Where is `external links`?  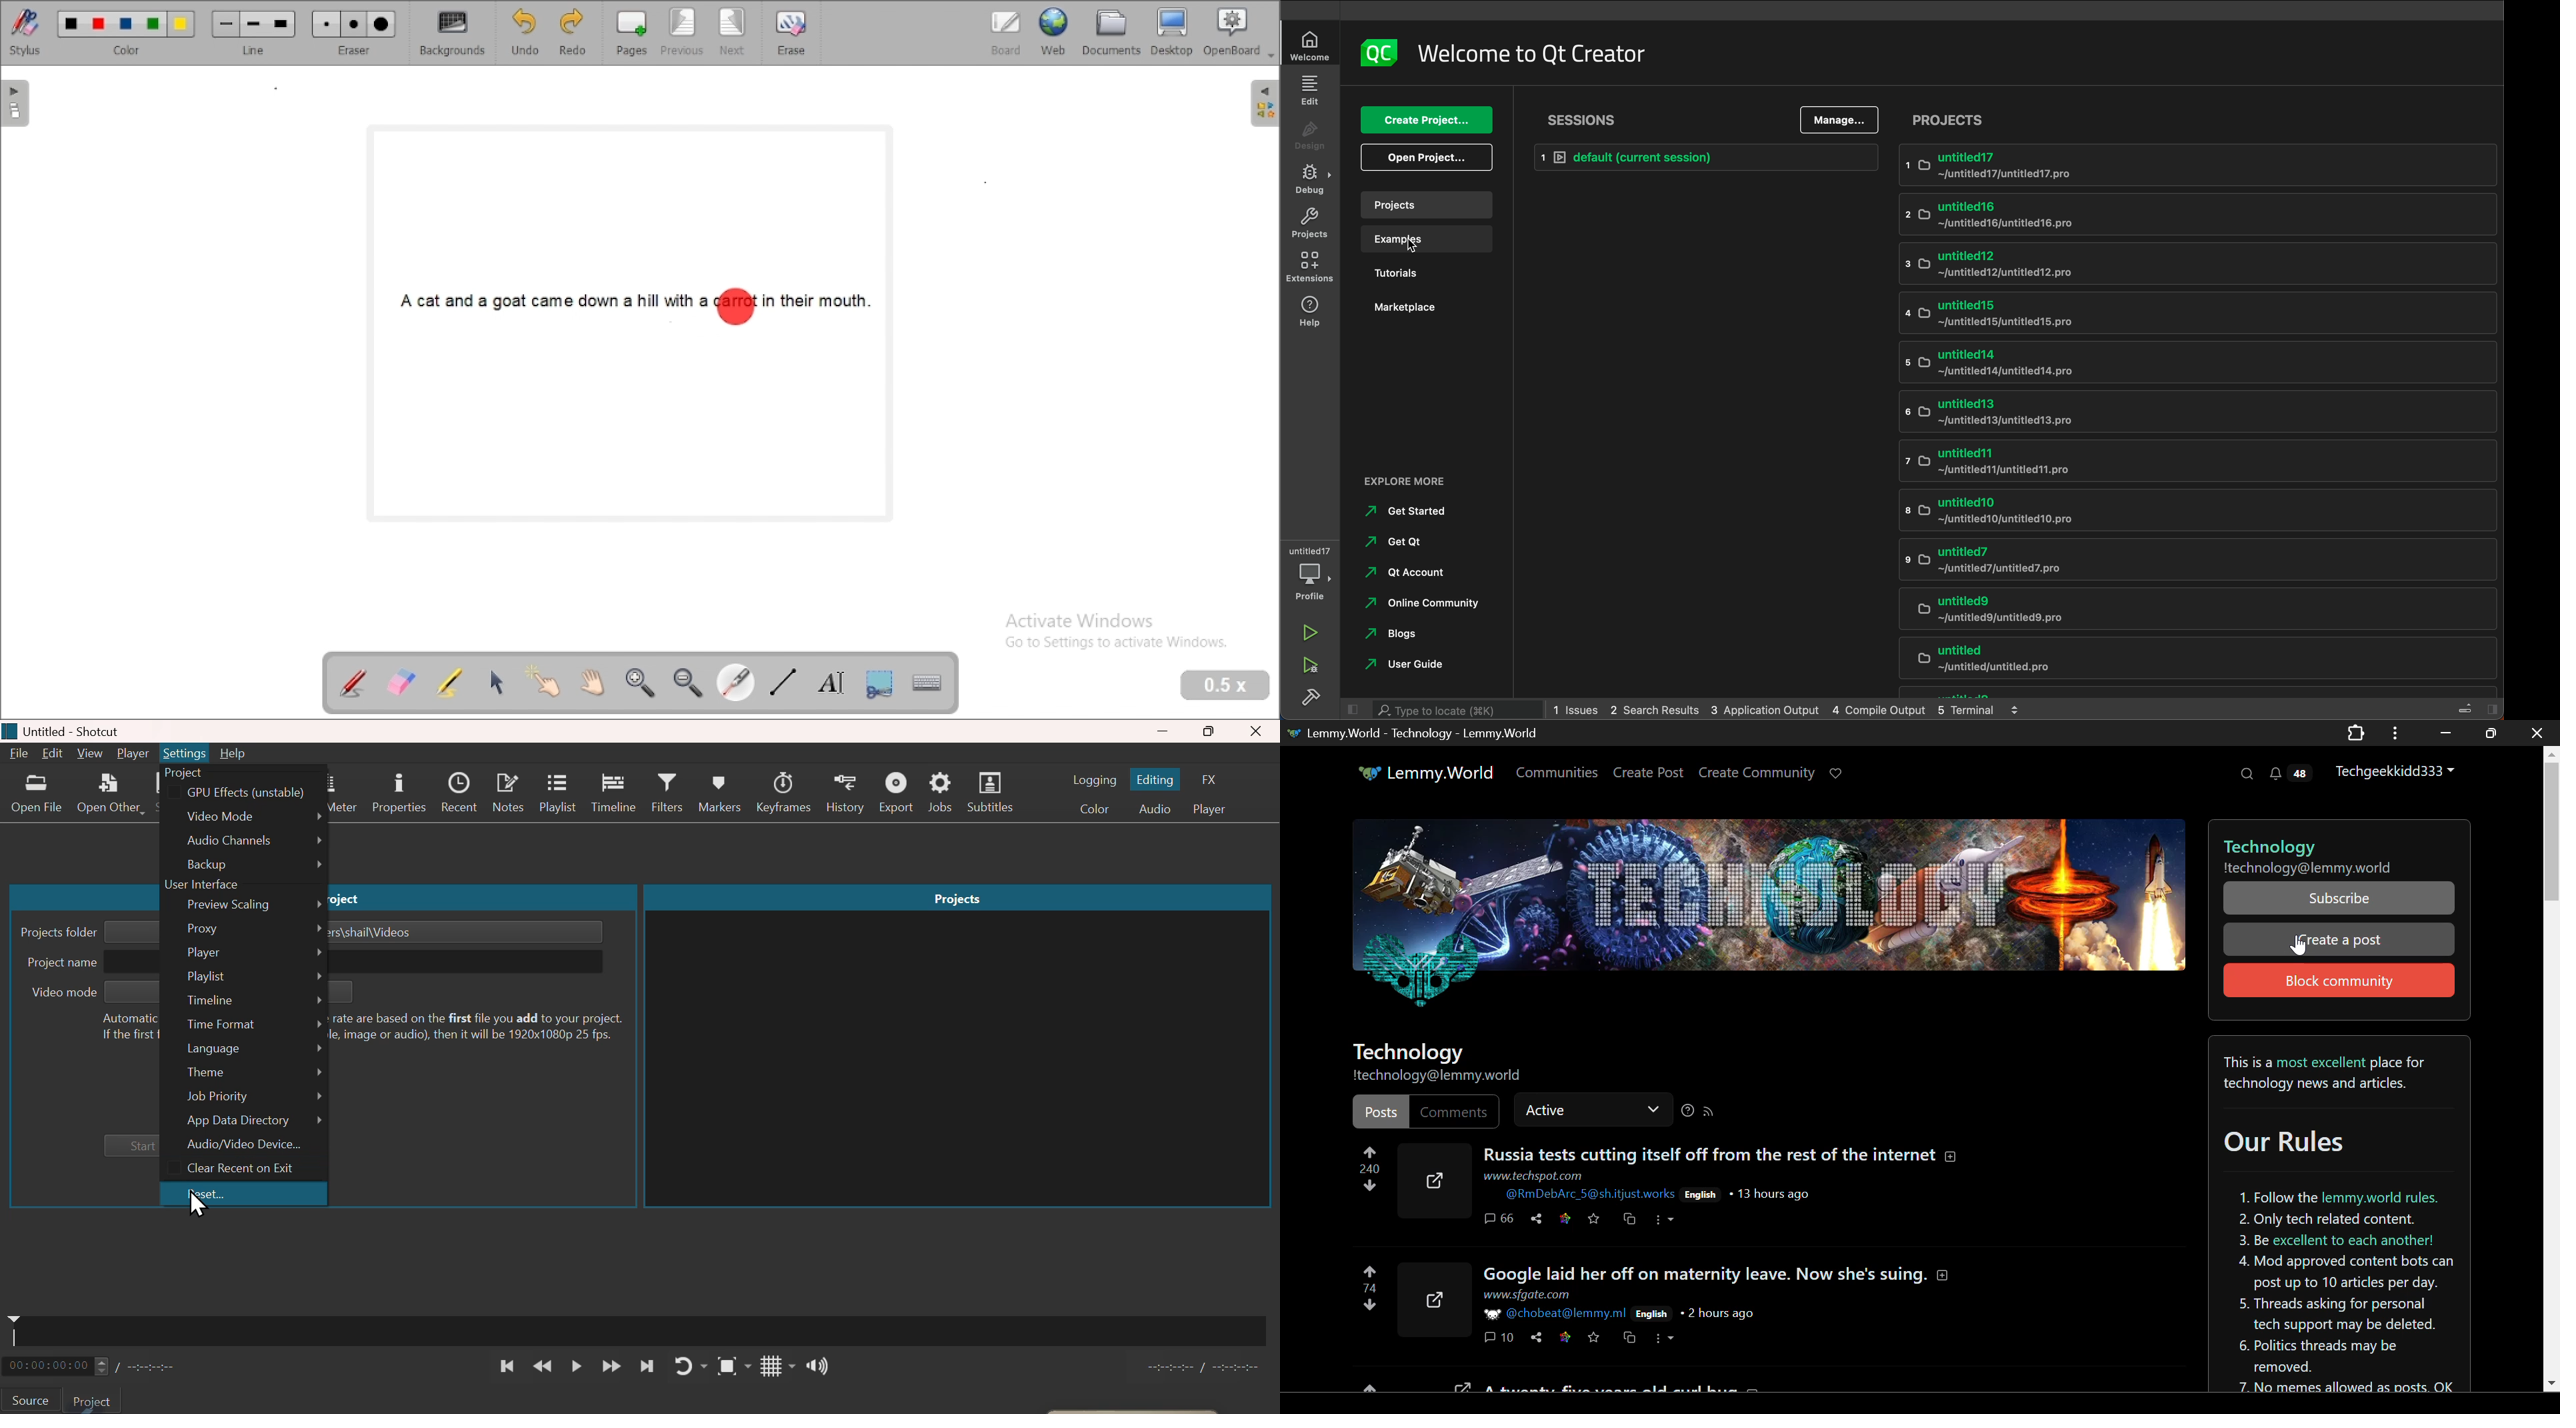 external links is located at coordinates (1433, 483).